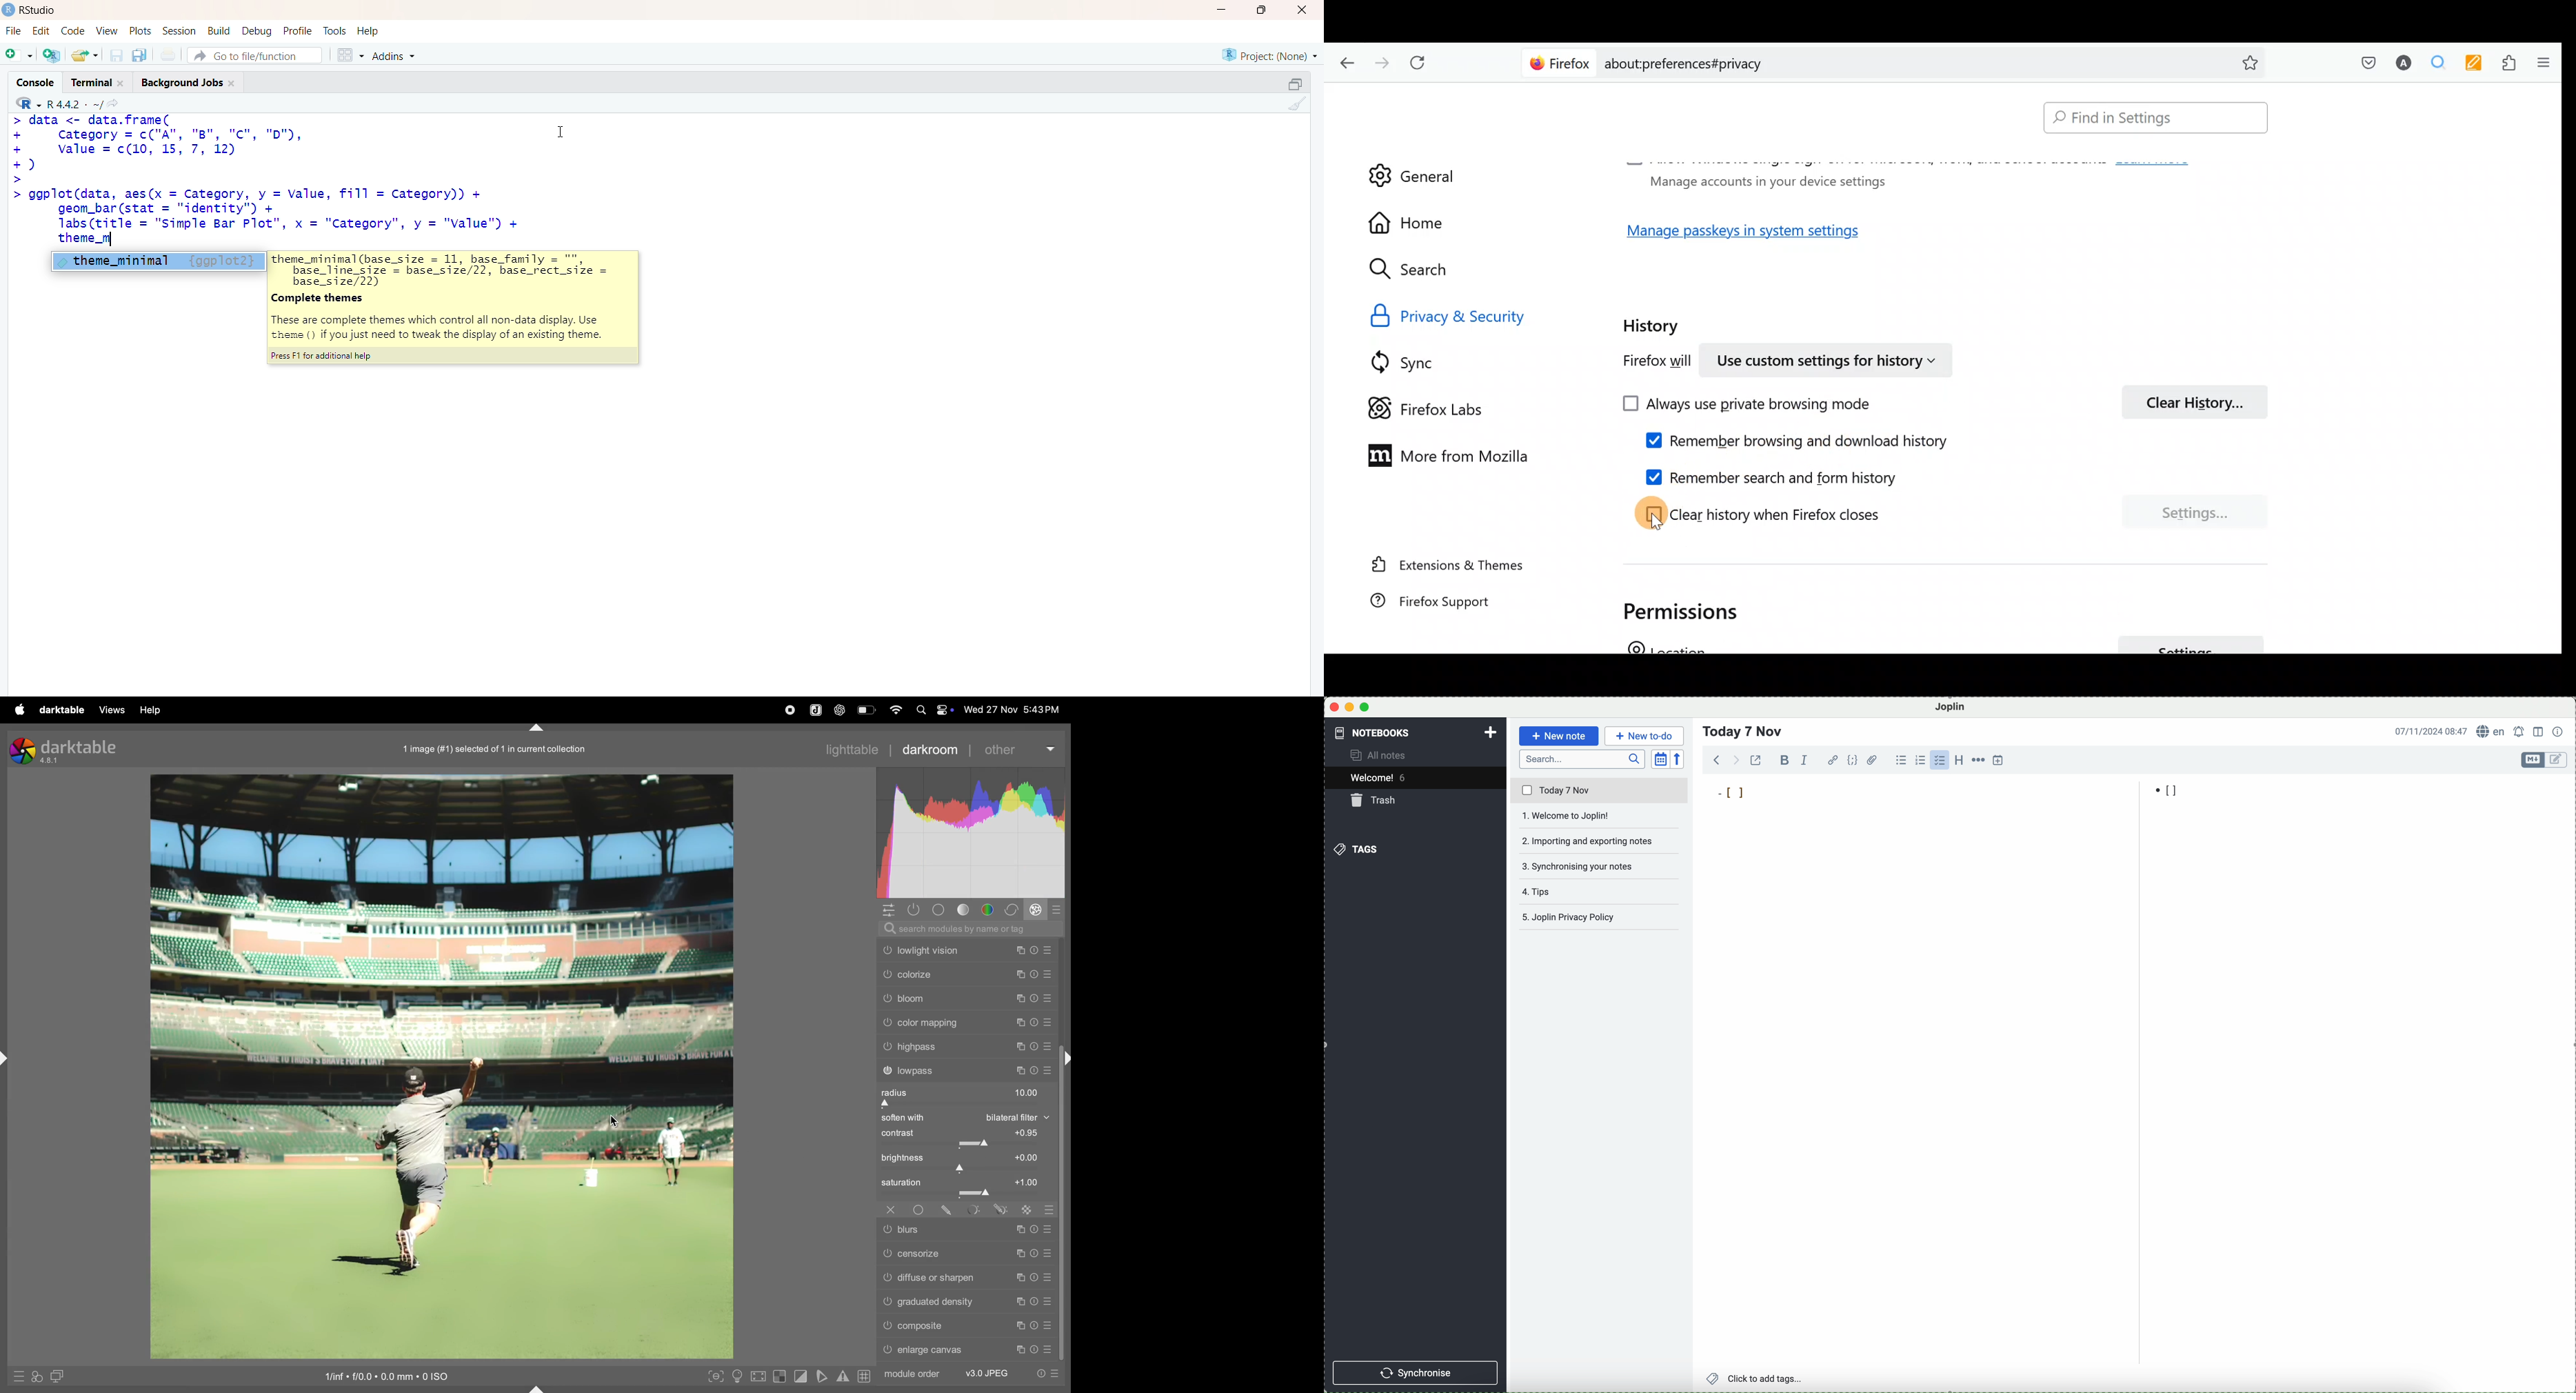  What do you see at coordinates (166, 54) in the screenshot?
I see `print current file` at bounding box center [166, 54].